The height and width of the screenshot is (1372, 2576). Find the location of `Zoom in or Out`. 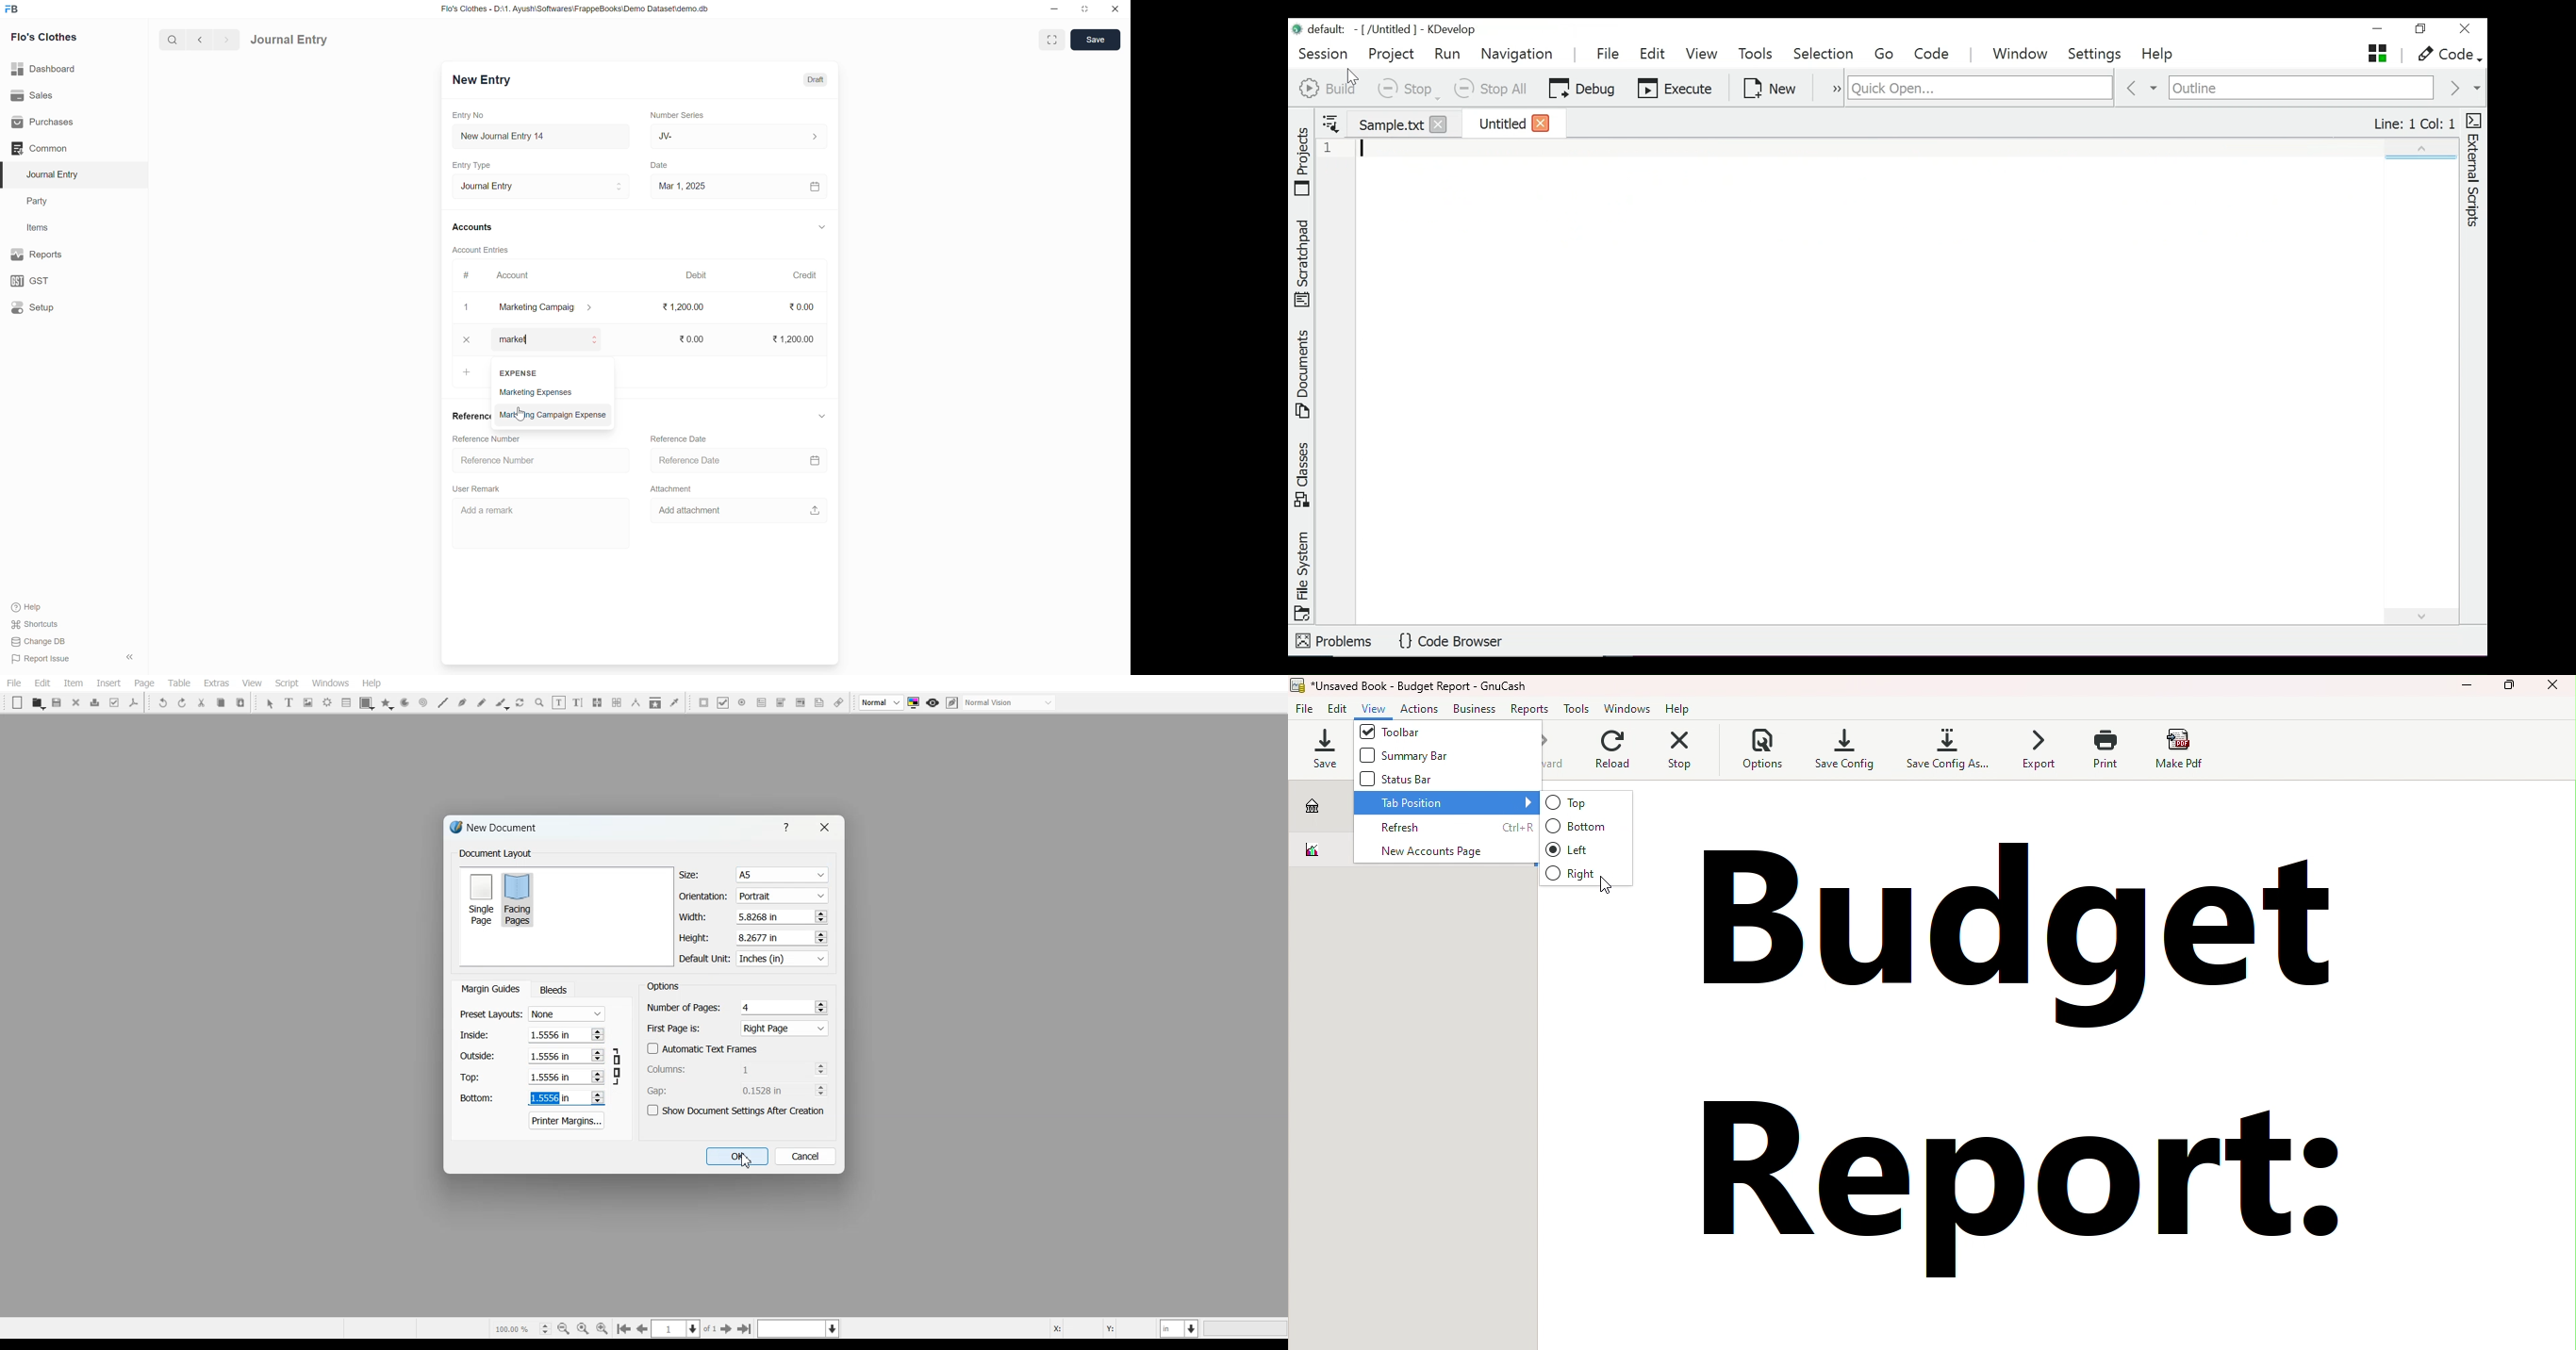

Zoom in or Out is located at coordinates (539, 702).